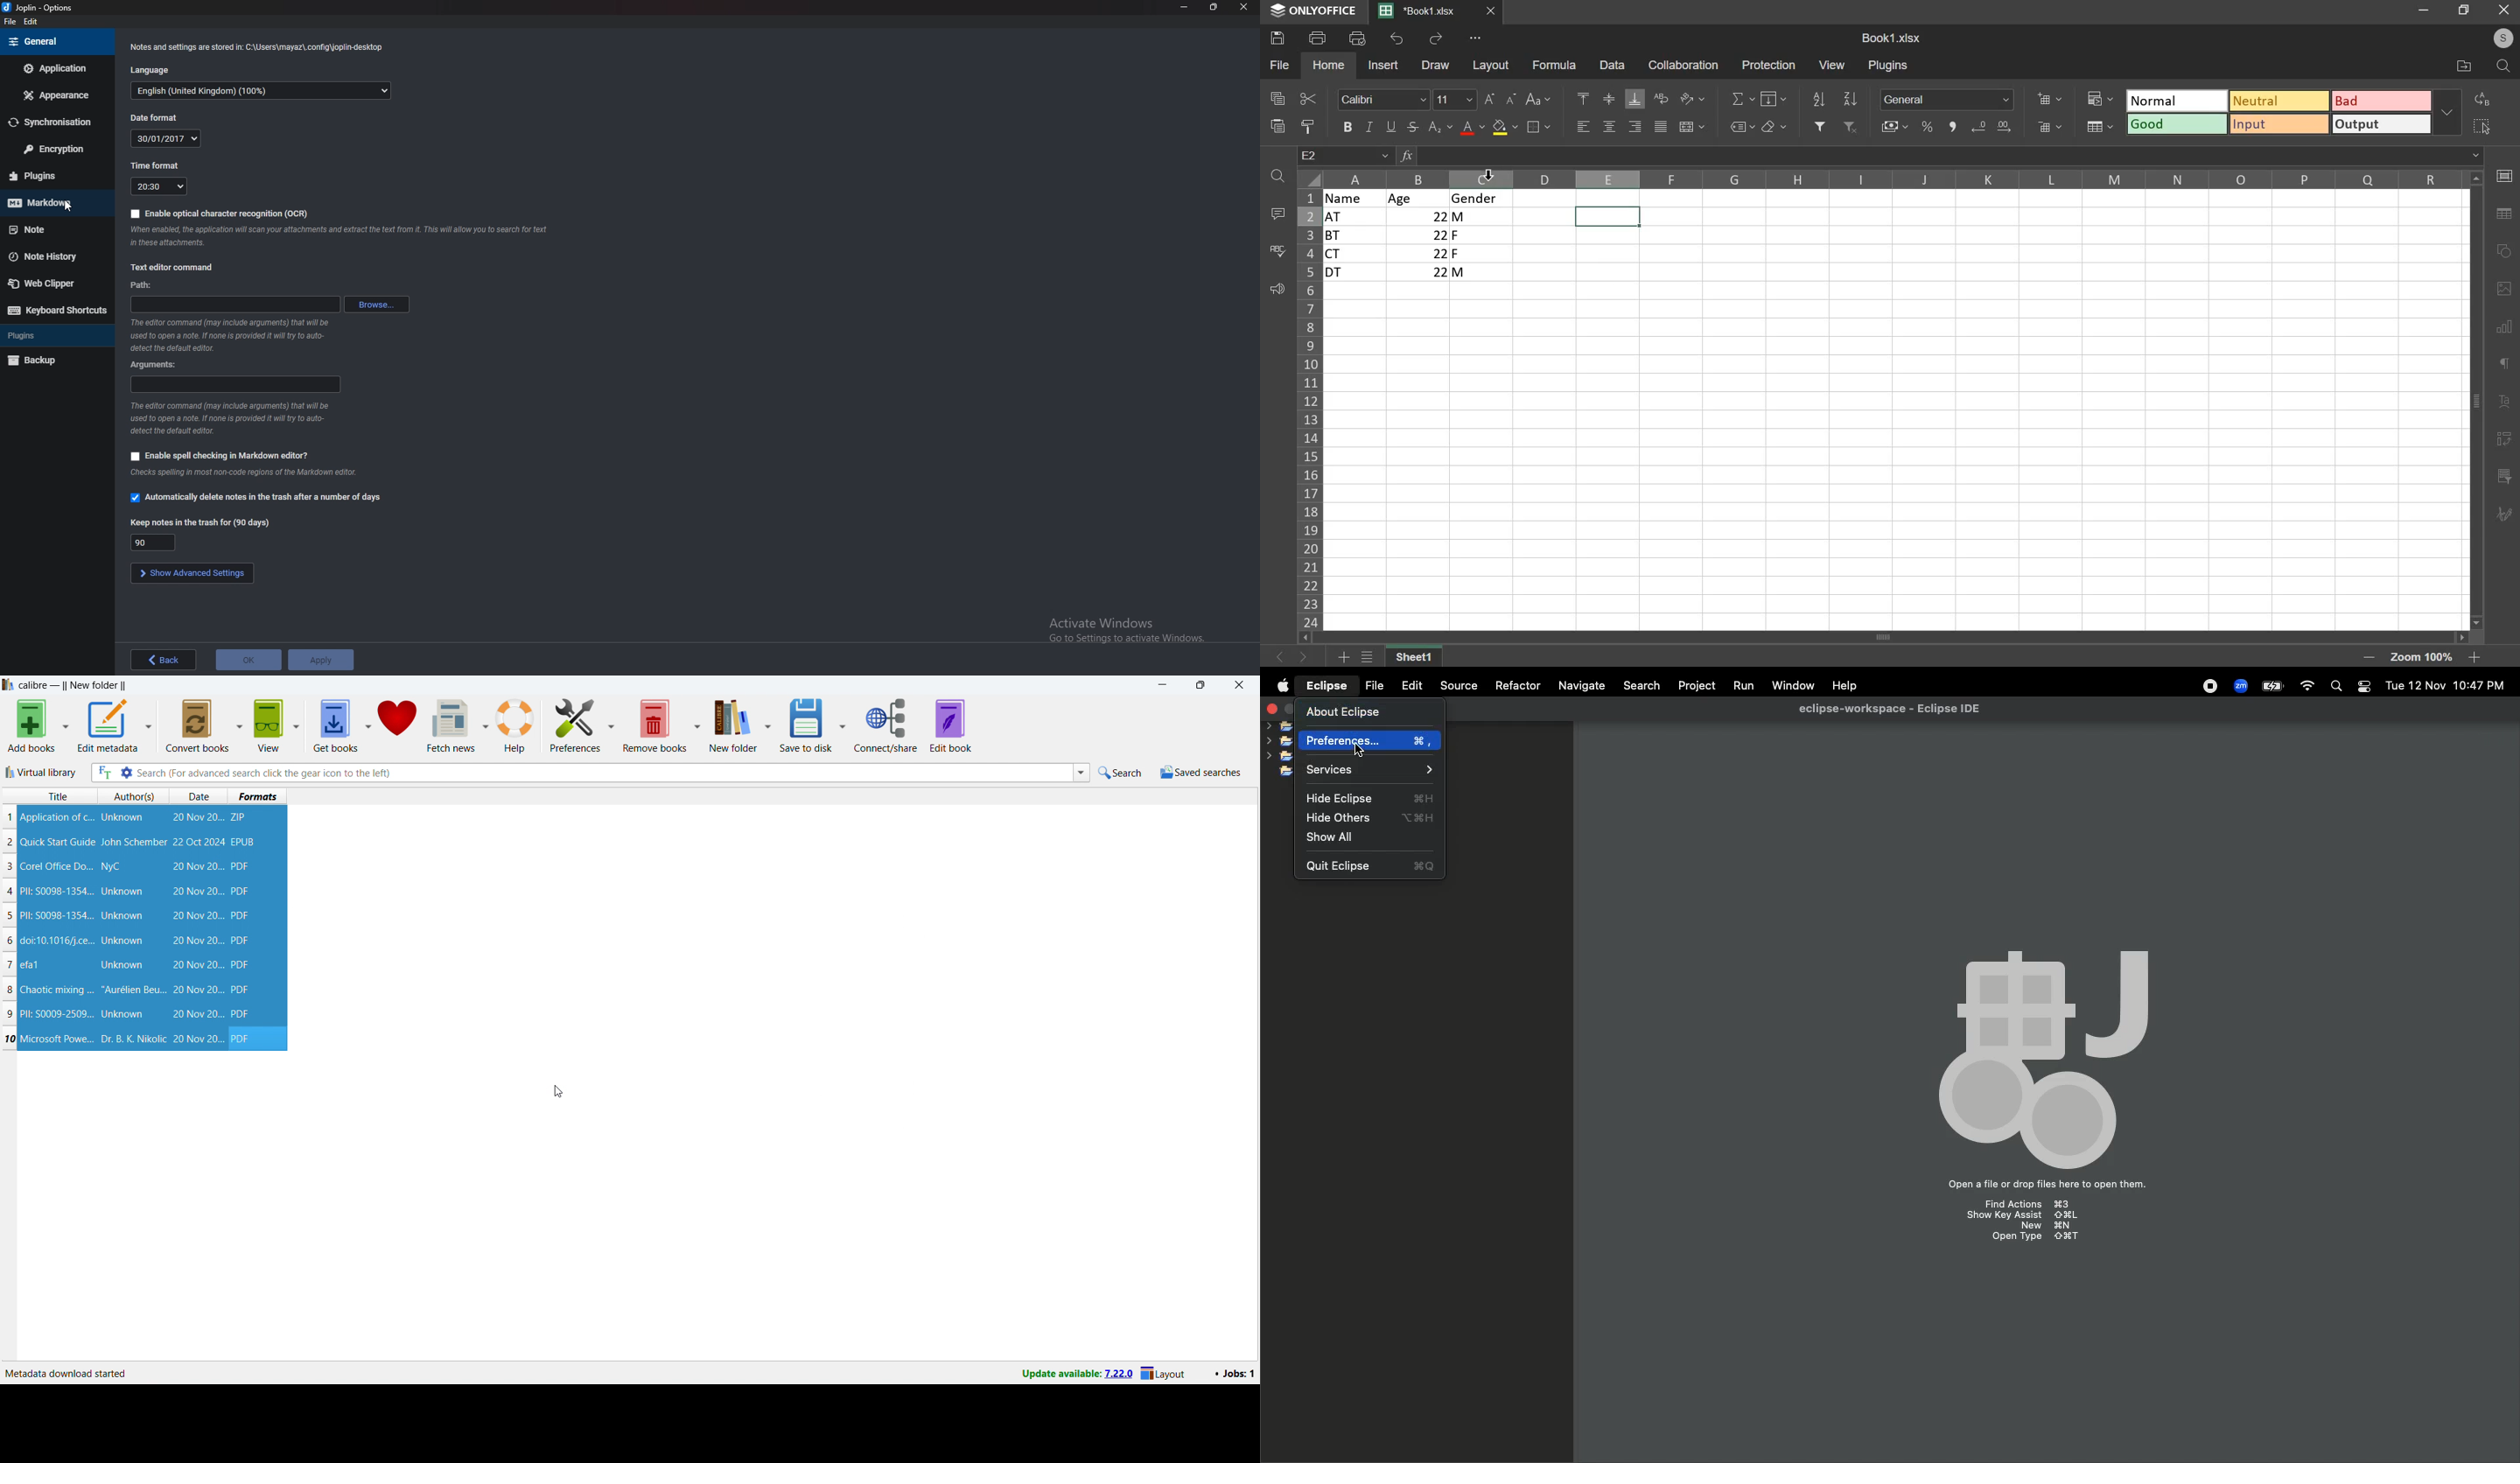 Image resolution: width=2520 pixels, height=1484 pixels. I want to click on apply, so click(320, 660).